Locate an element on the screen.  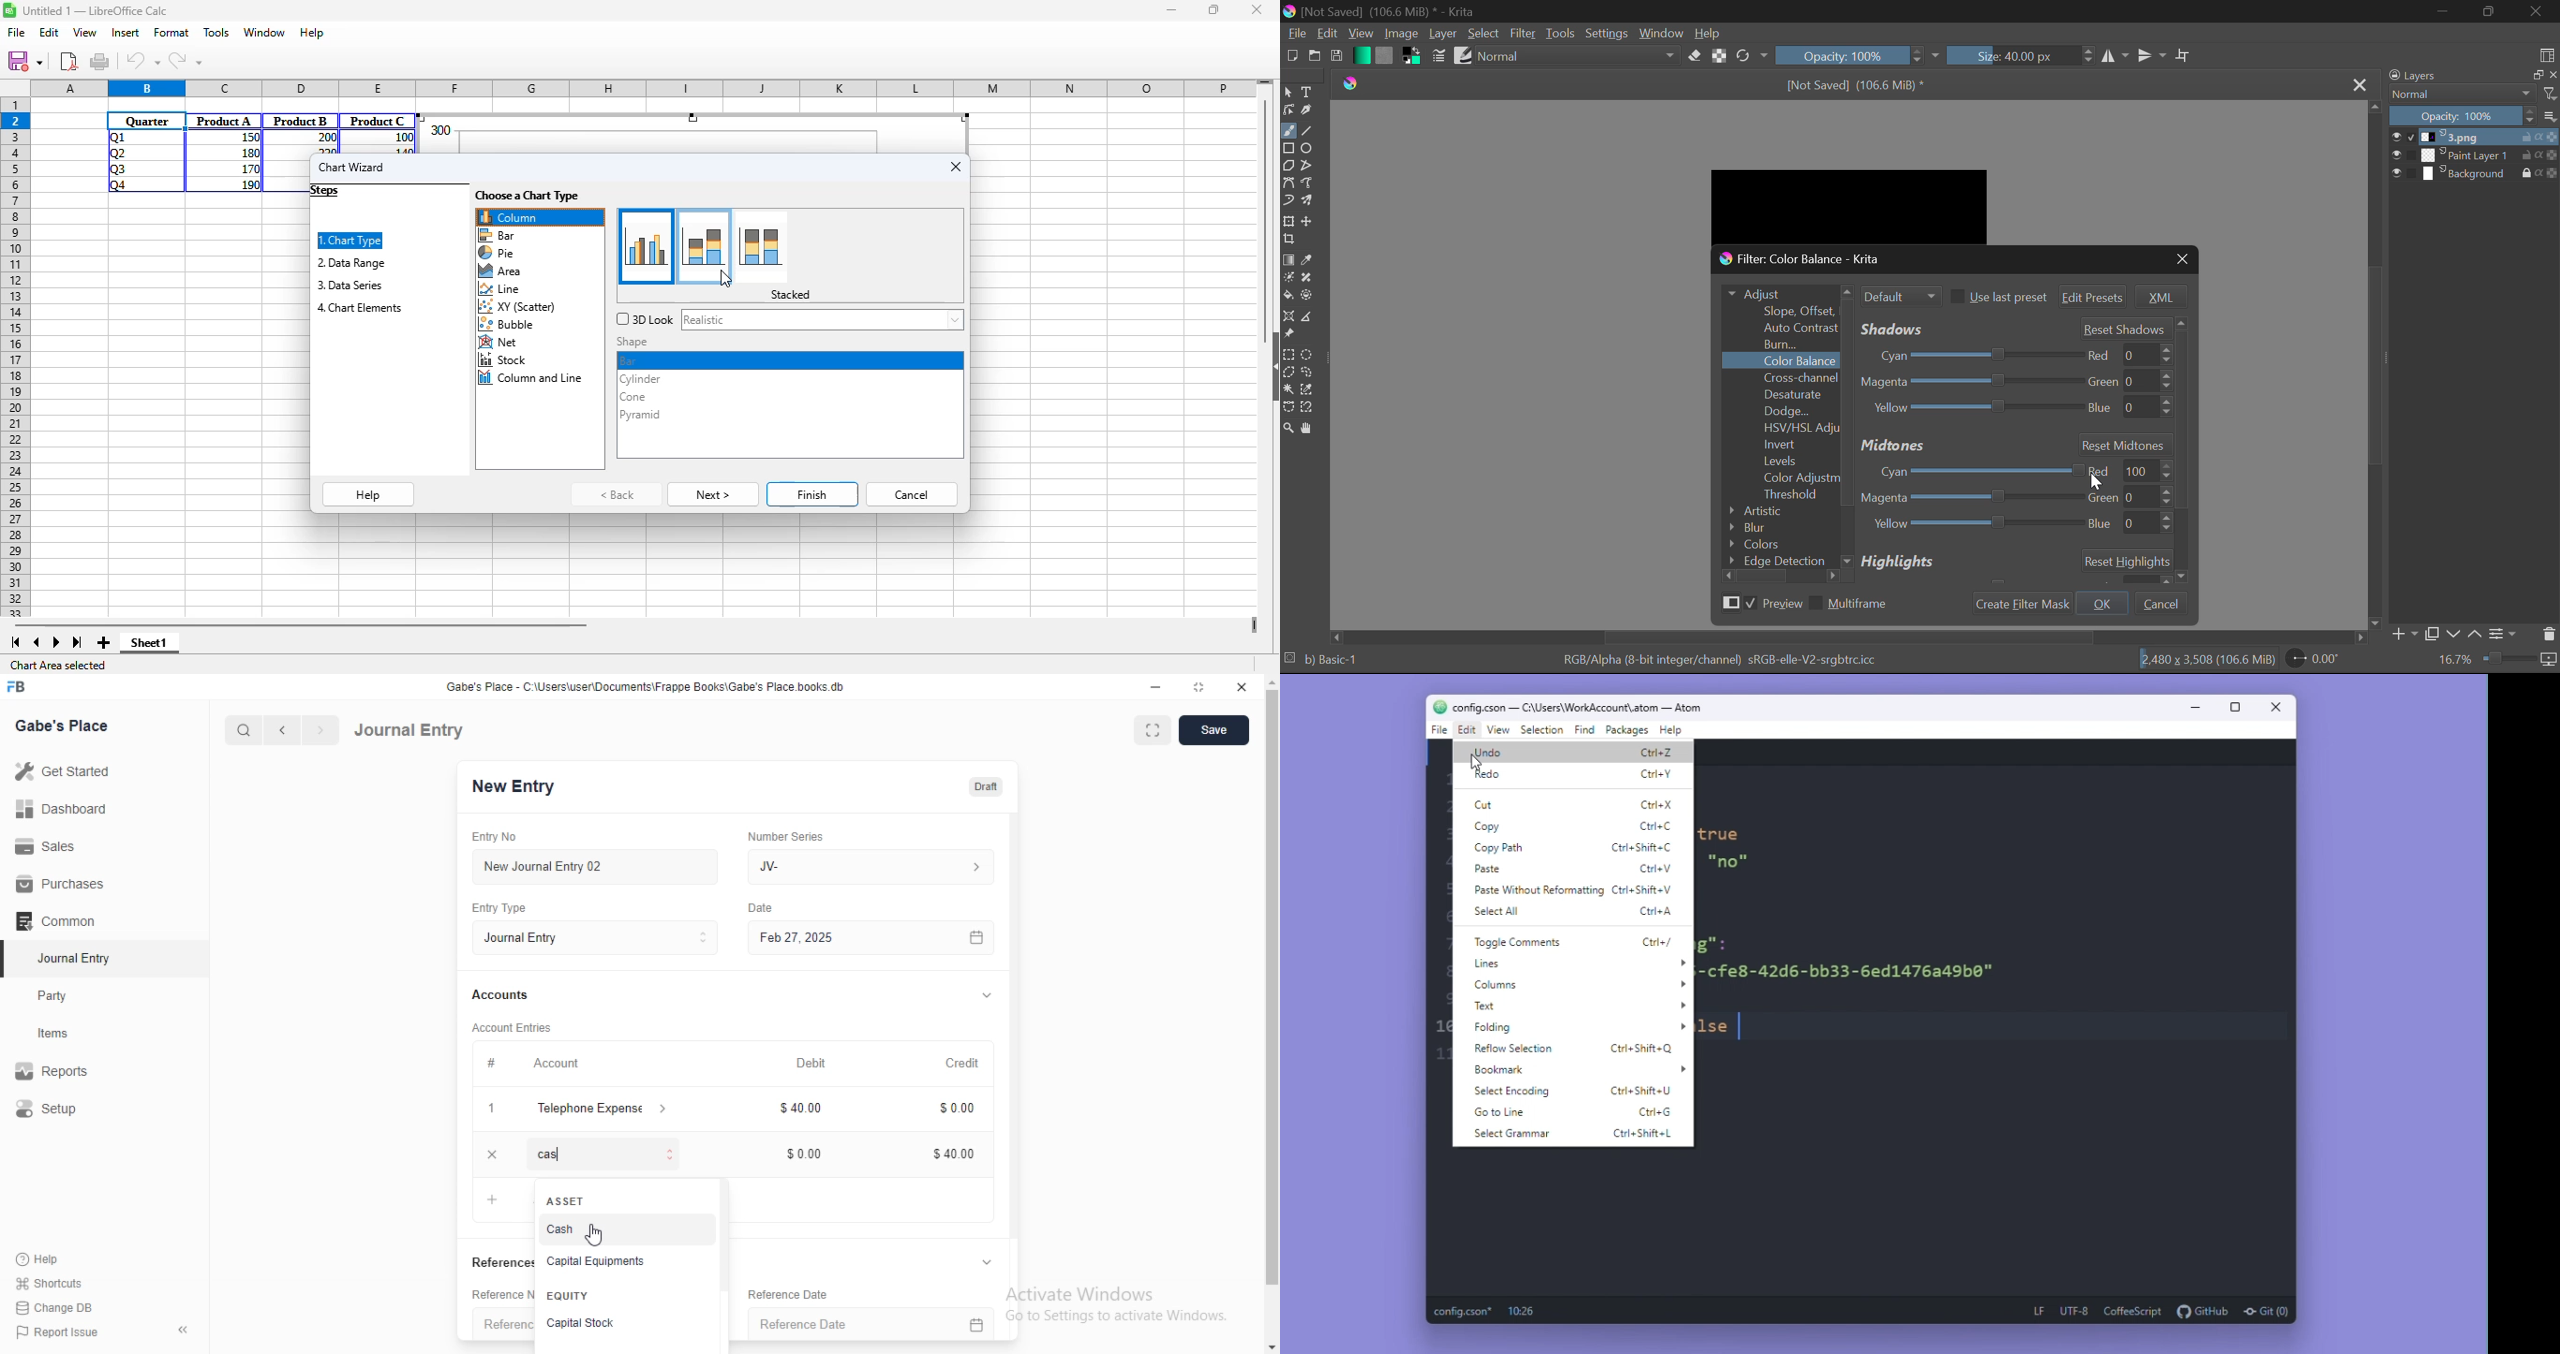
File is located at coordinates (1295, 34).